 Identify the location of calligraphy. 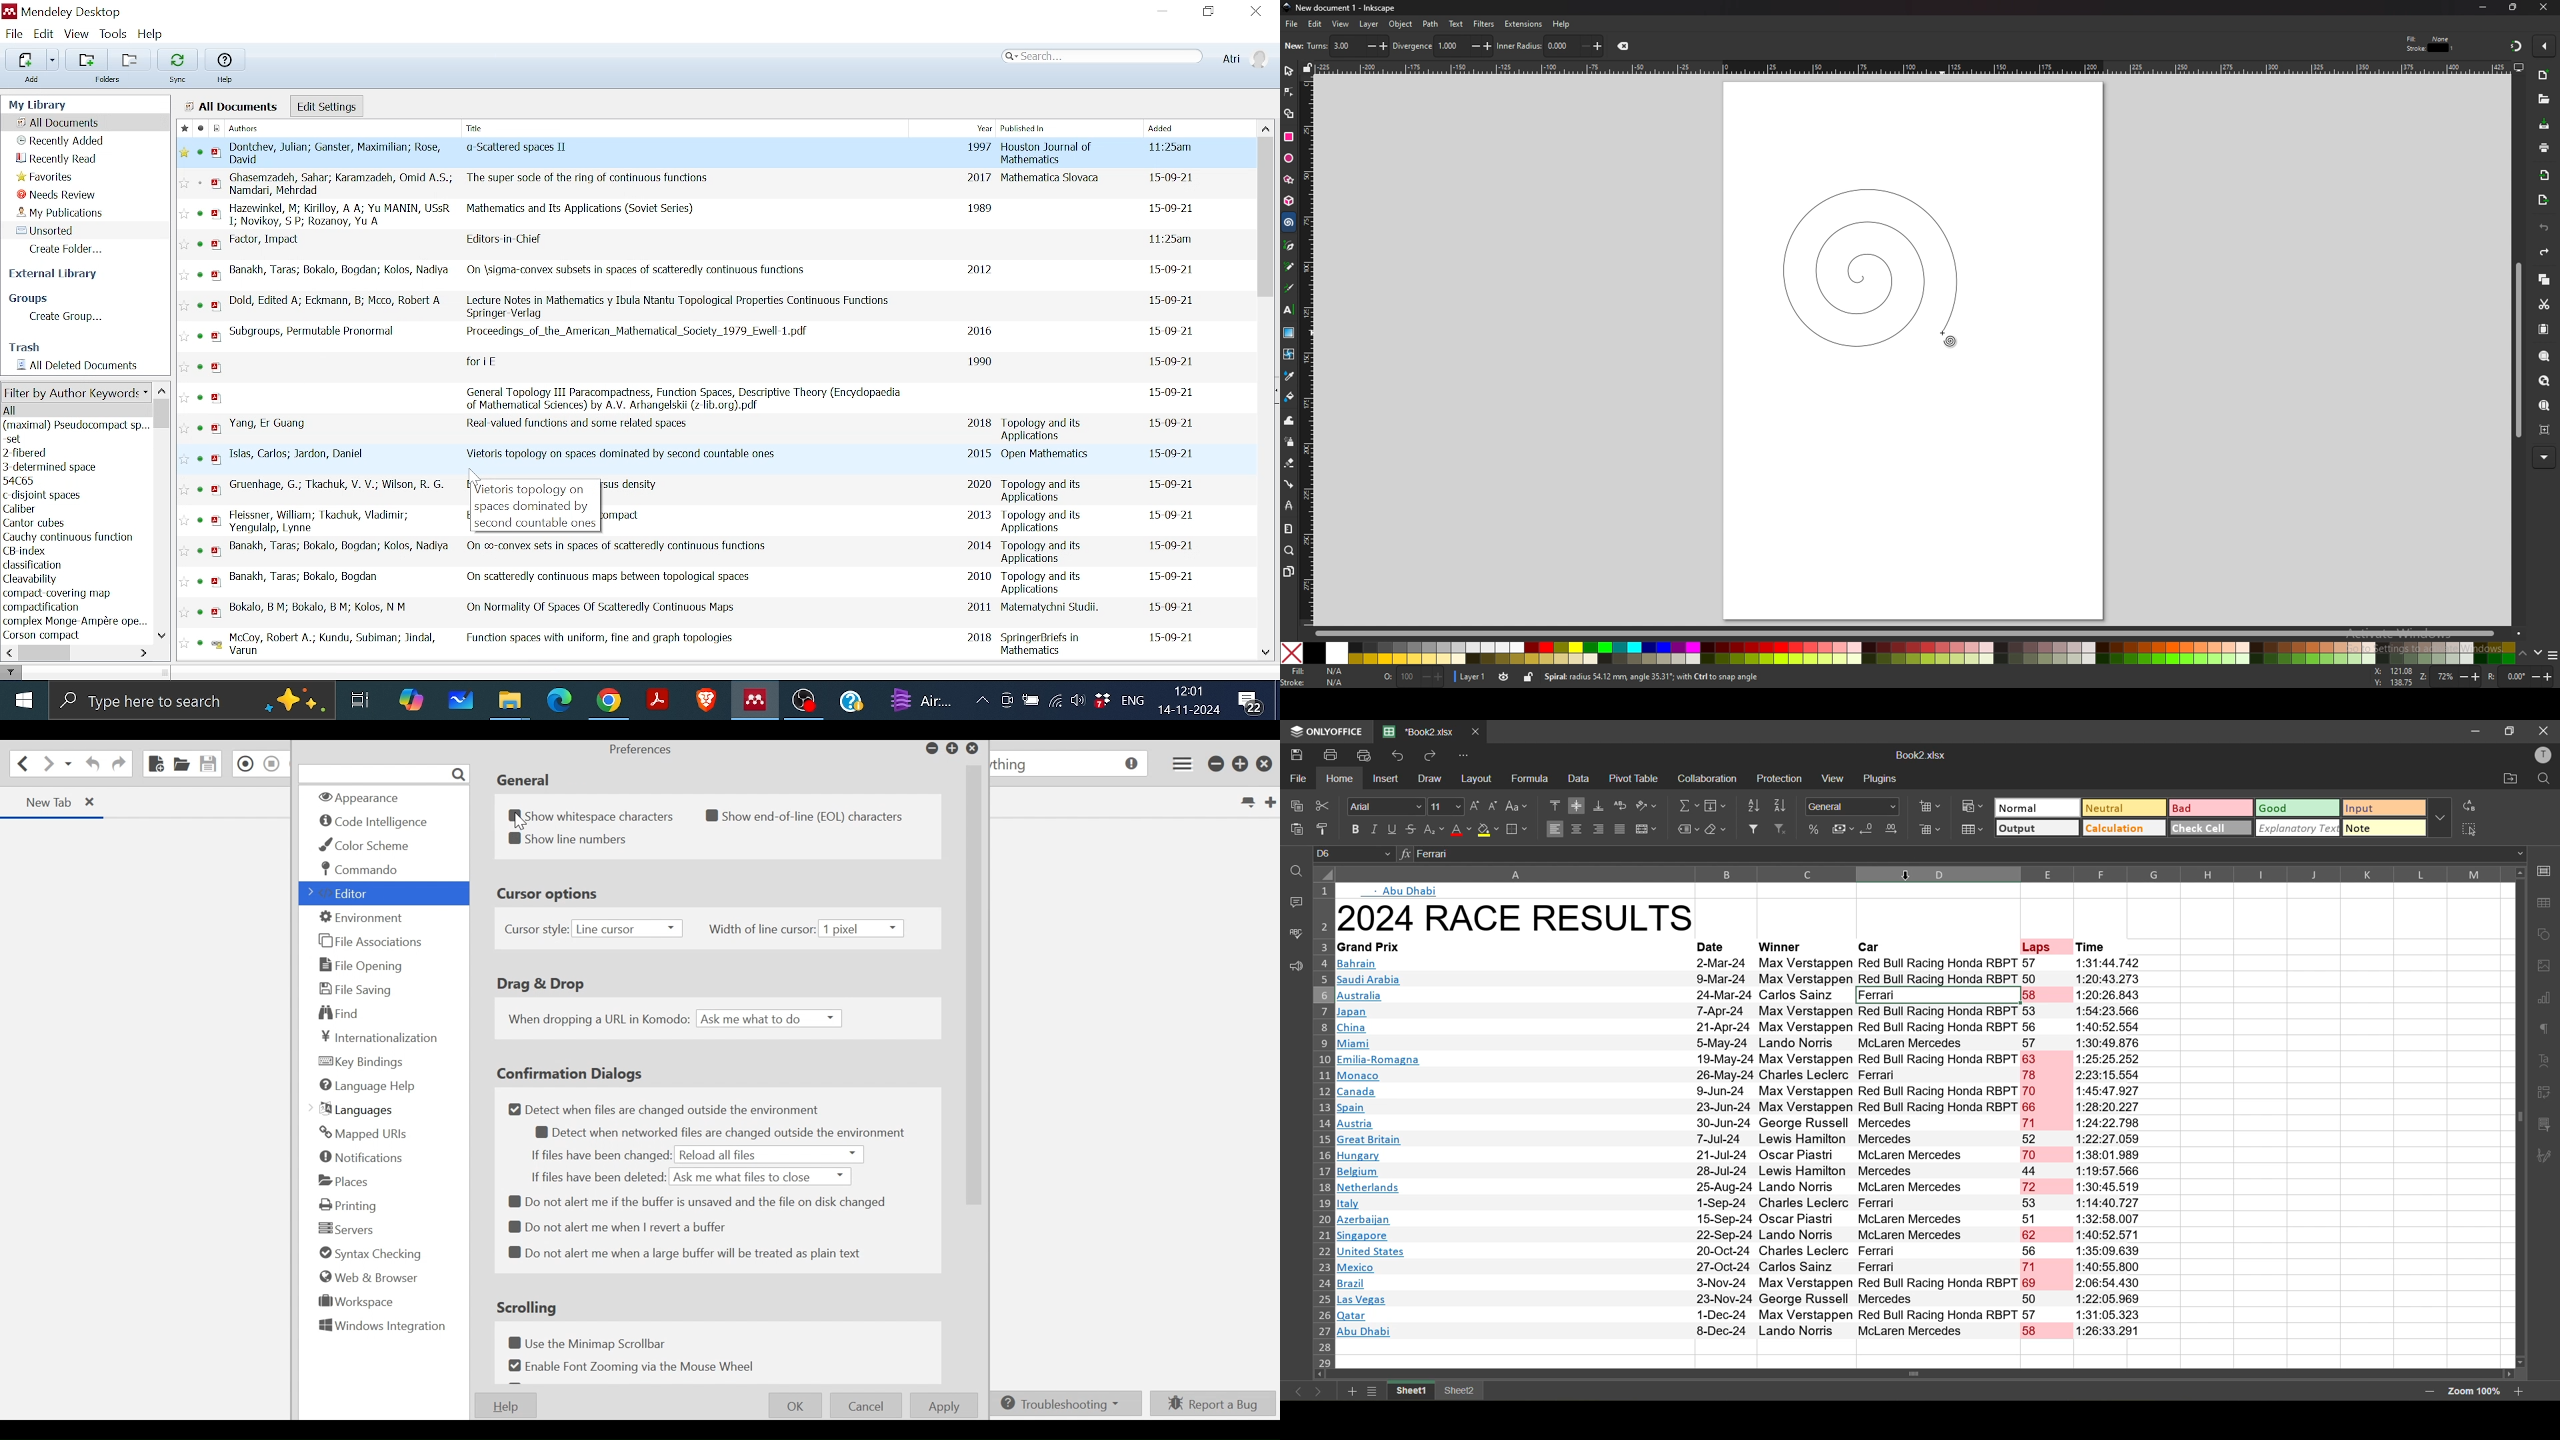
(1290, 287).